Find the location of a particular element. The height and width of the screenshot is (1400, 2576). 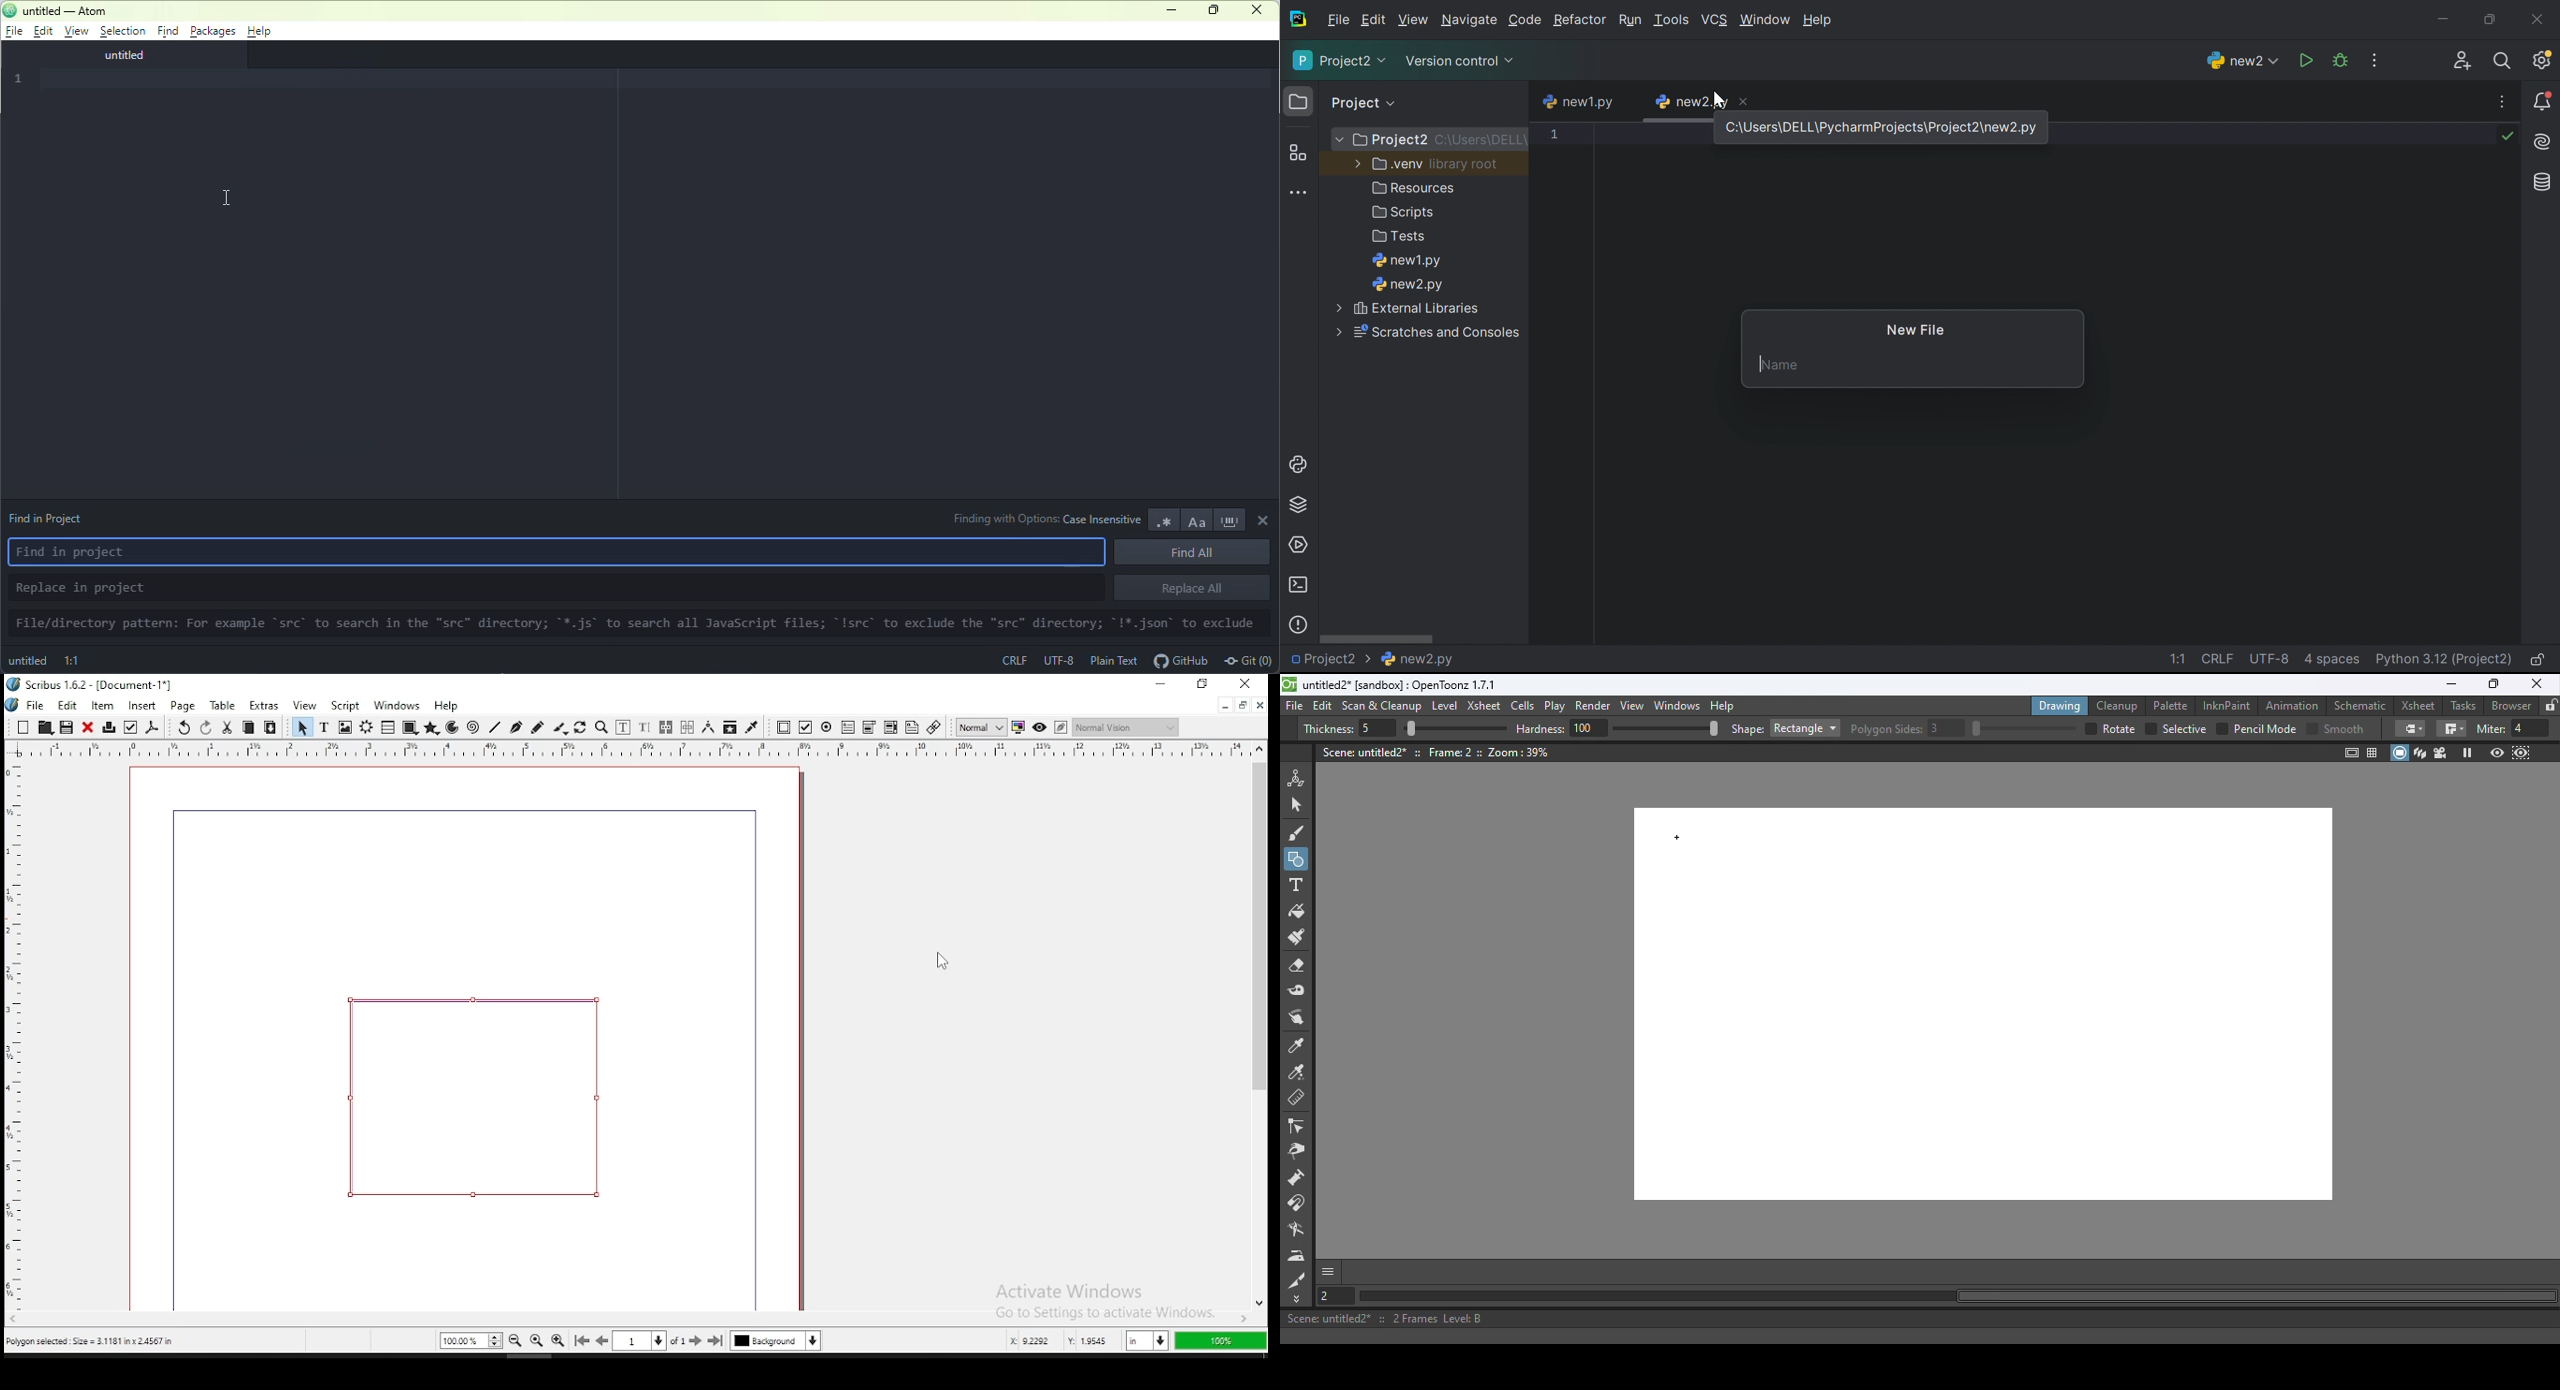

slider is located at coordinates (1455, 729).